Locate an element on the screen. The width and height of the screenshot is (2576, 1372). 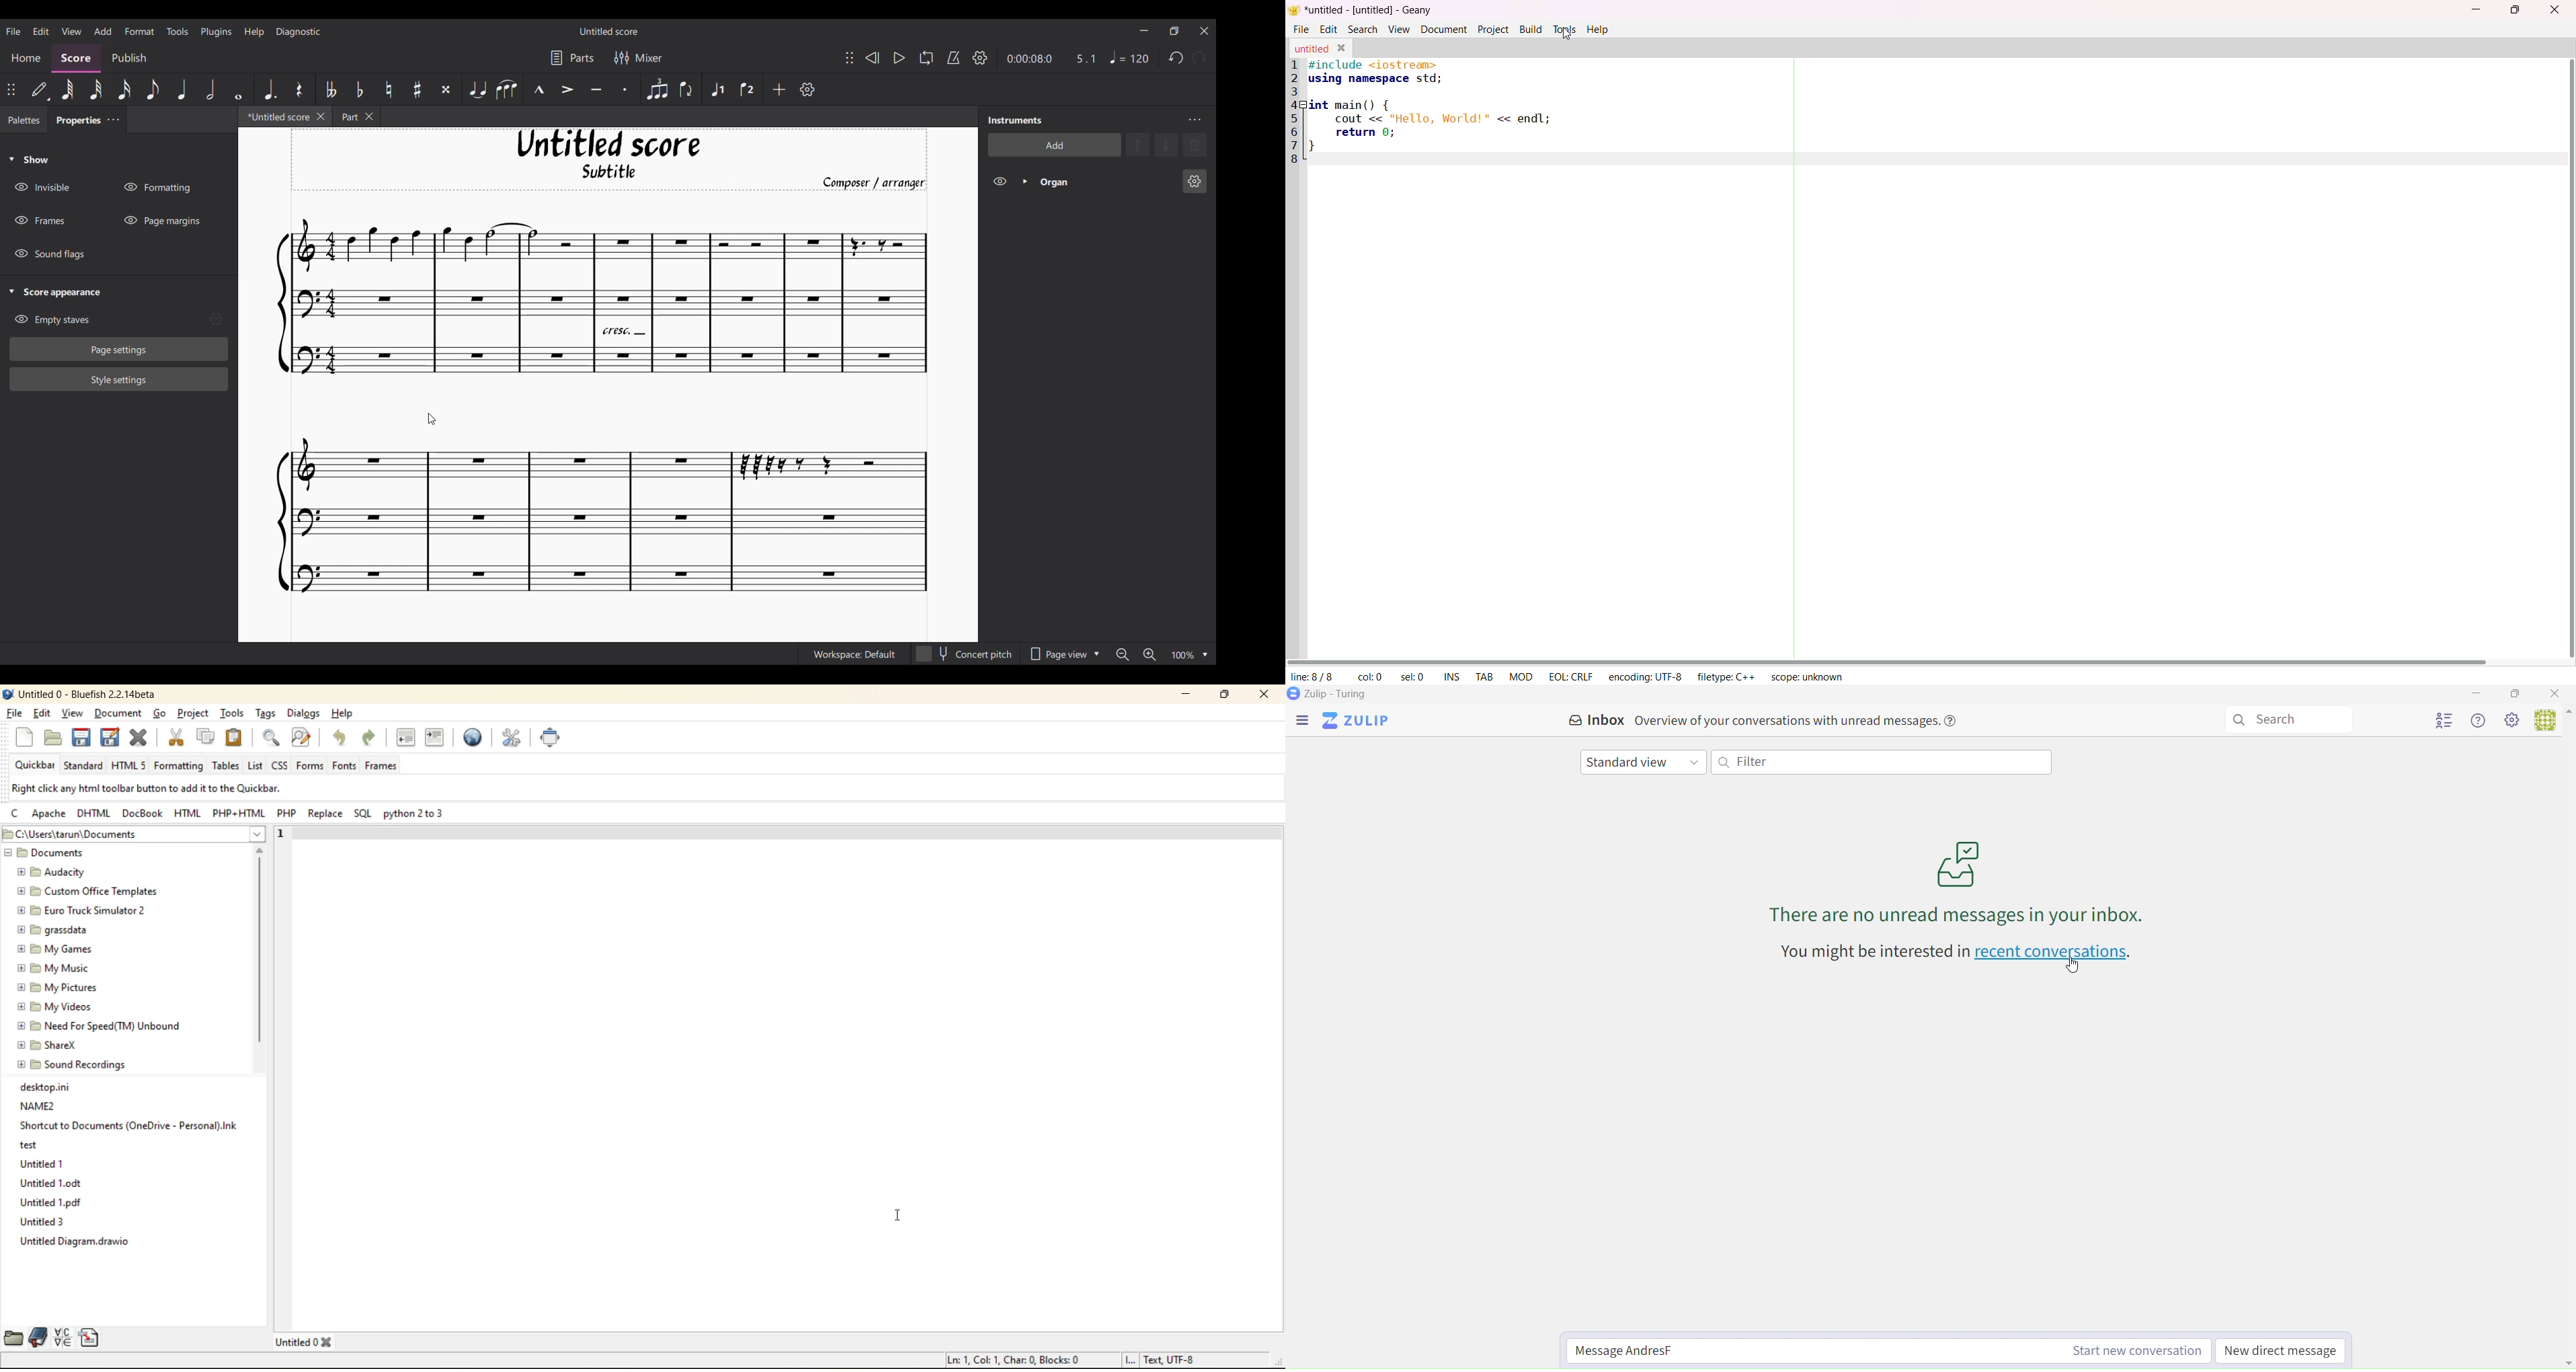
Toggle natural is located at coordinates (388, 89).